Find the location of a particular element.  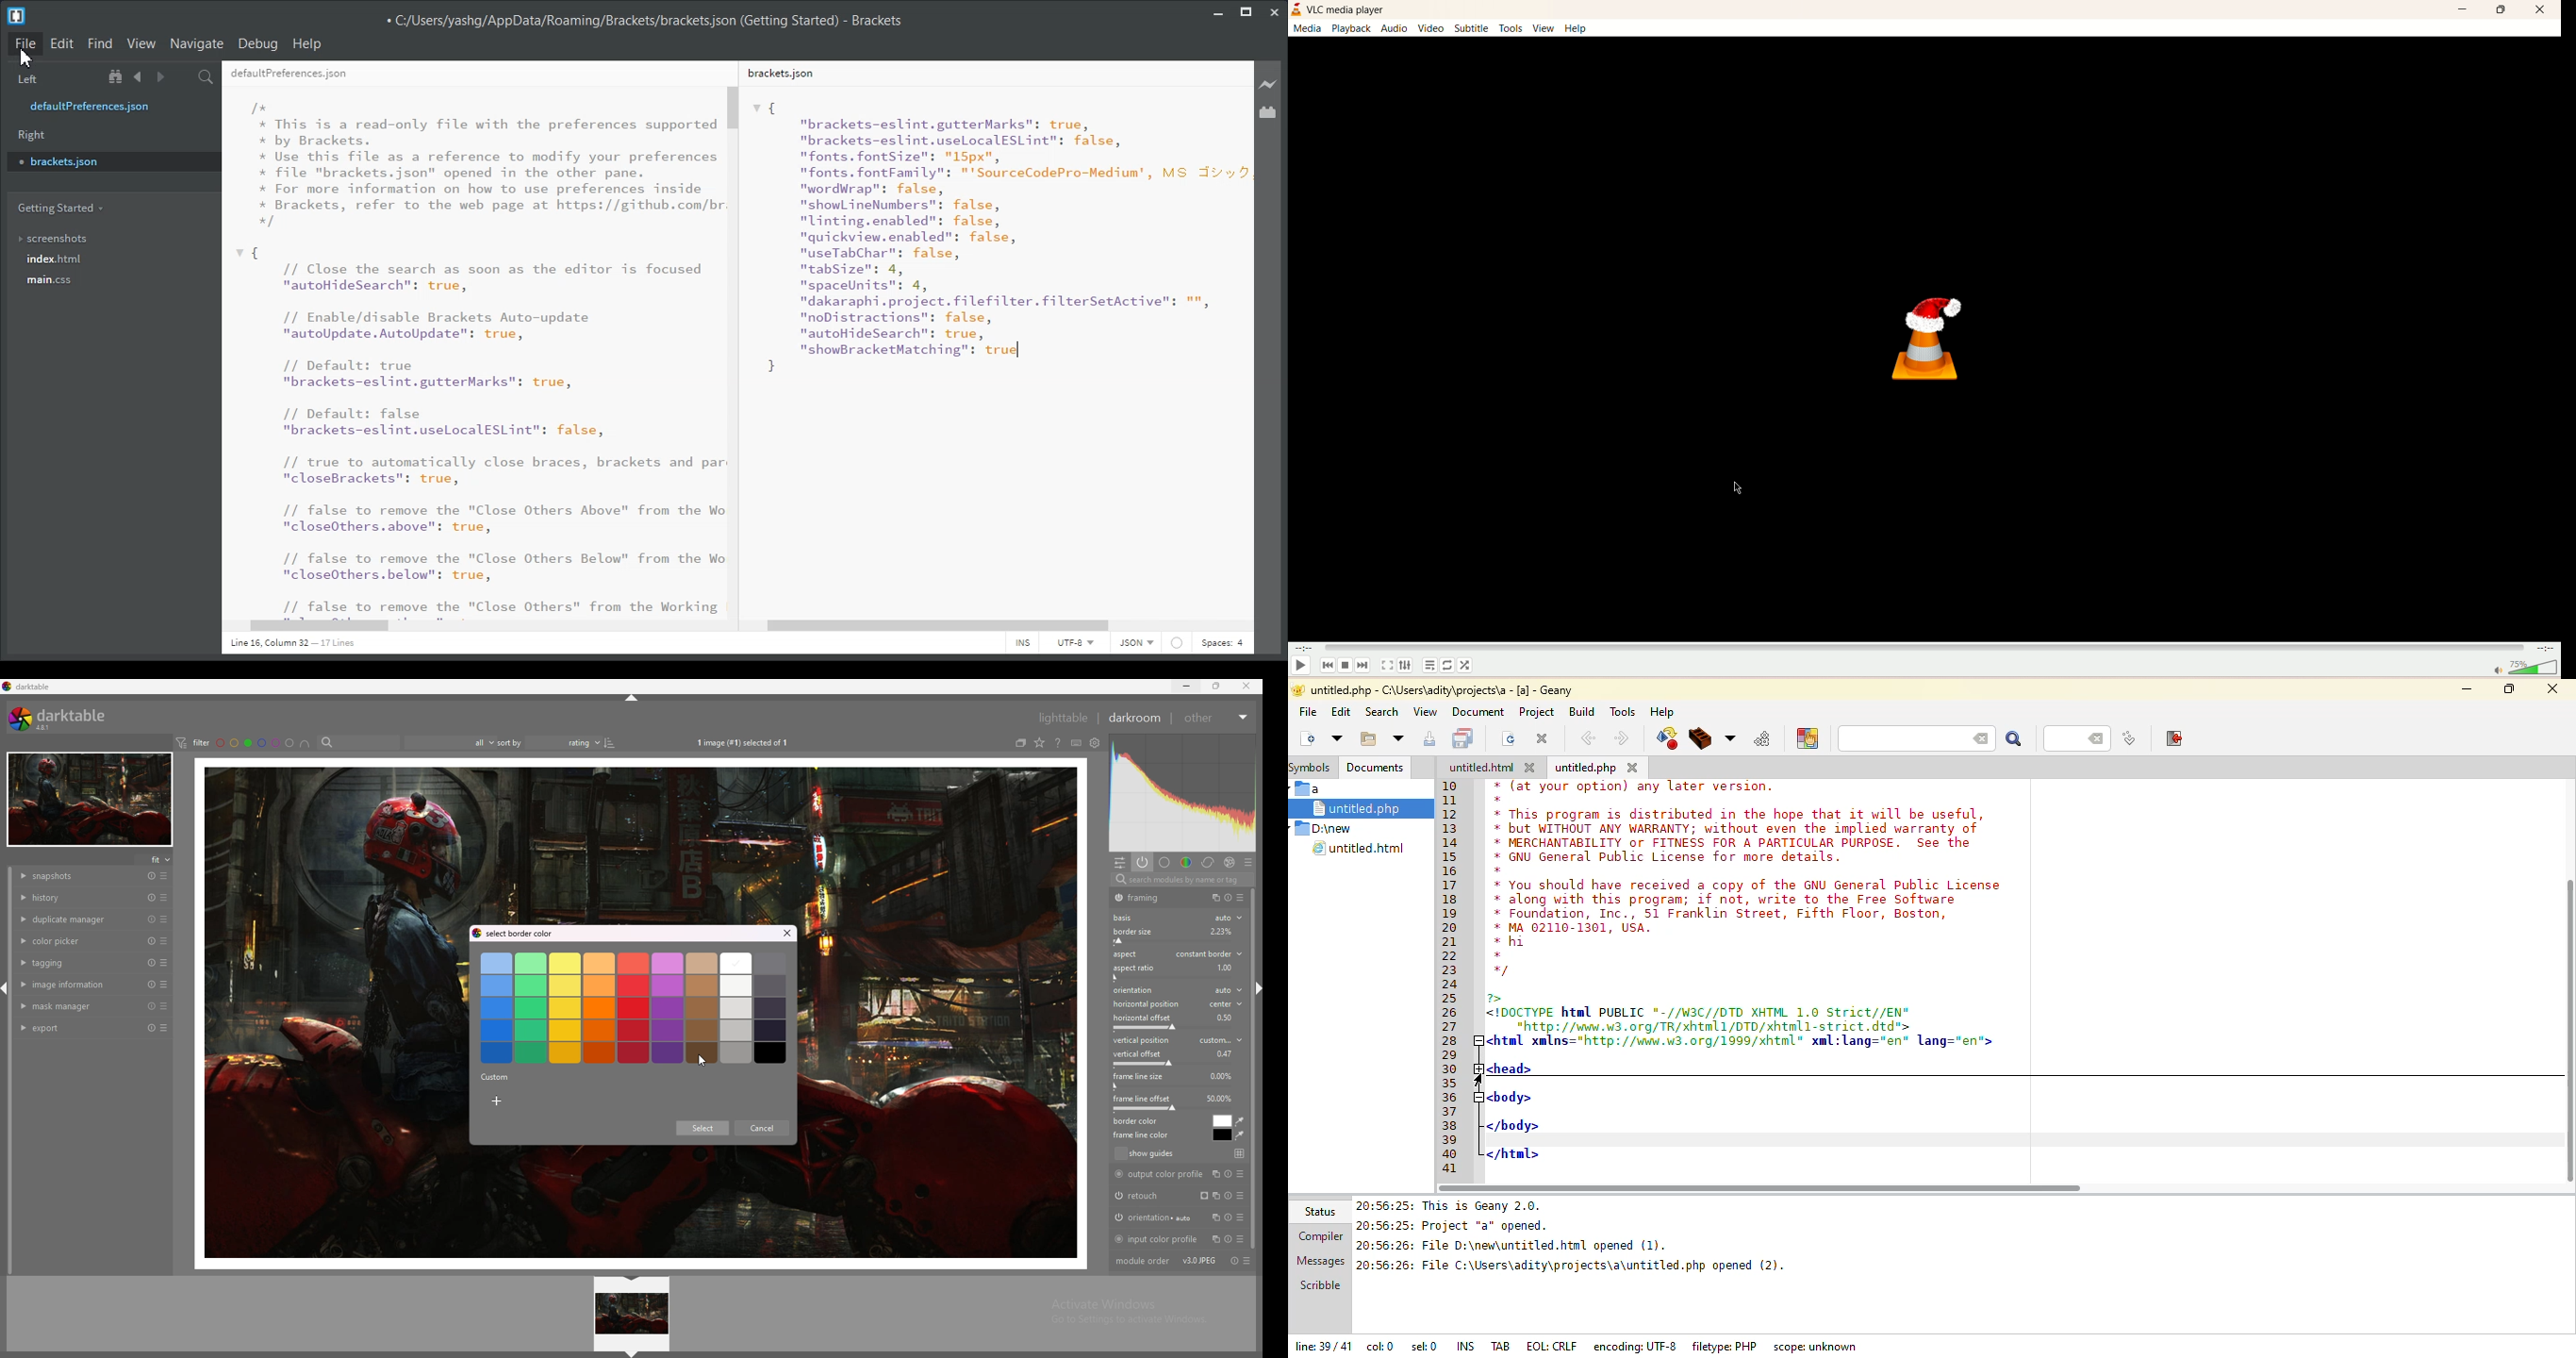

reset is located at coordinates (150, 897).